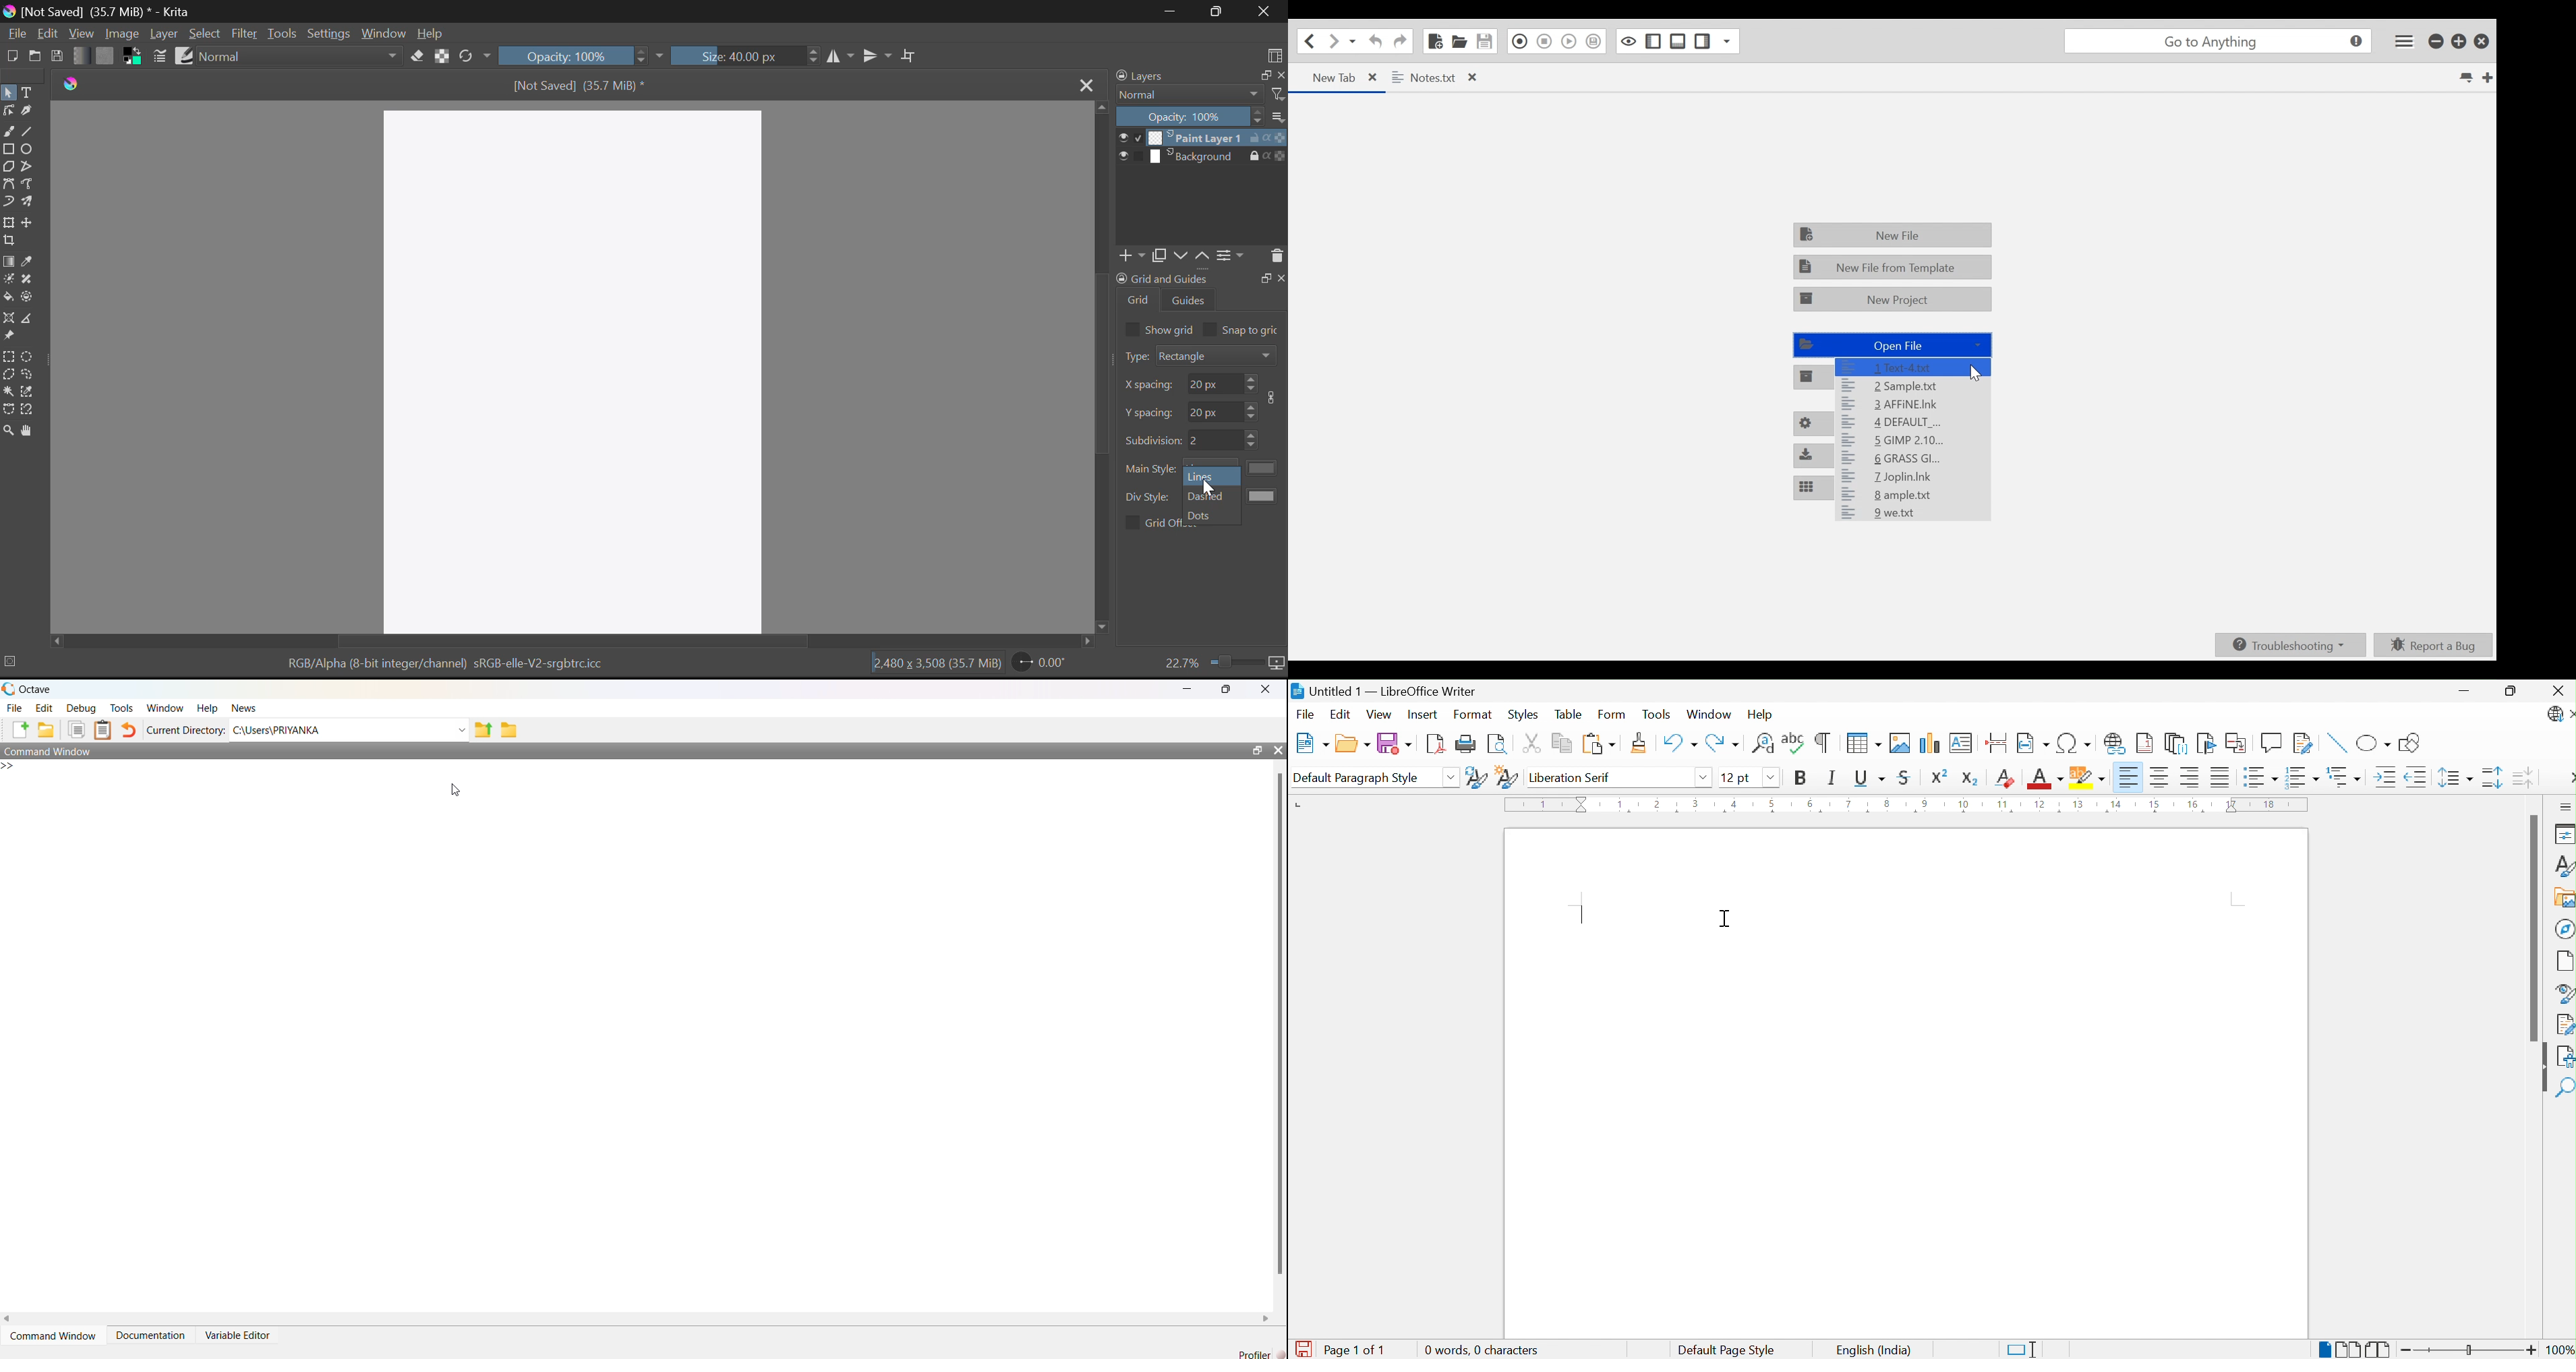  Describe the element at coordinates (2524, 779) in the screenshot. I see `Decrease Paragraph Spacing` at that location.